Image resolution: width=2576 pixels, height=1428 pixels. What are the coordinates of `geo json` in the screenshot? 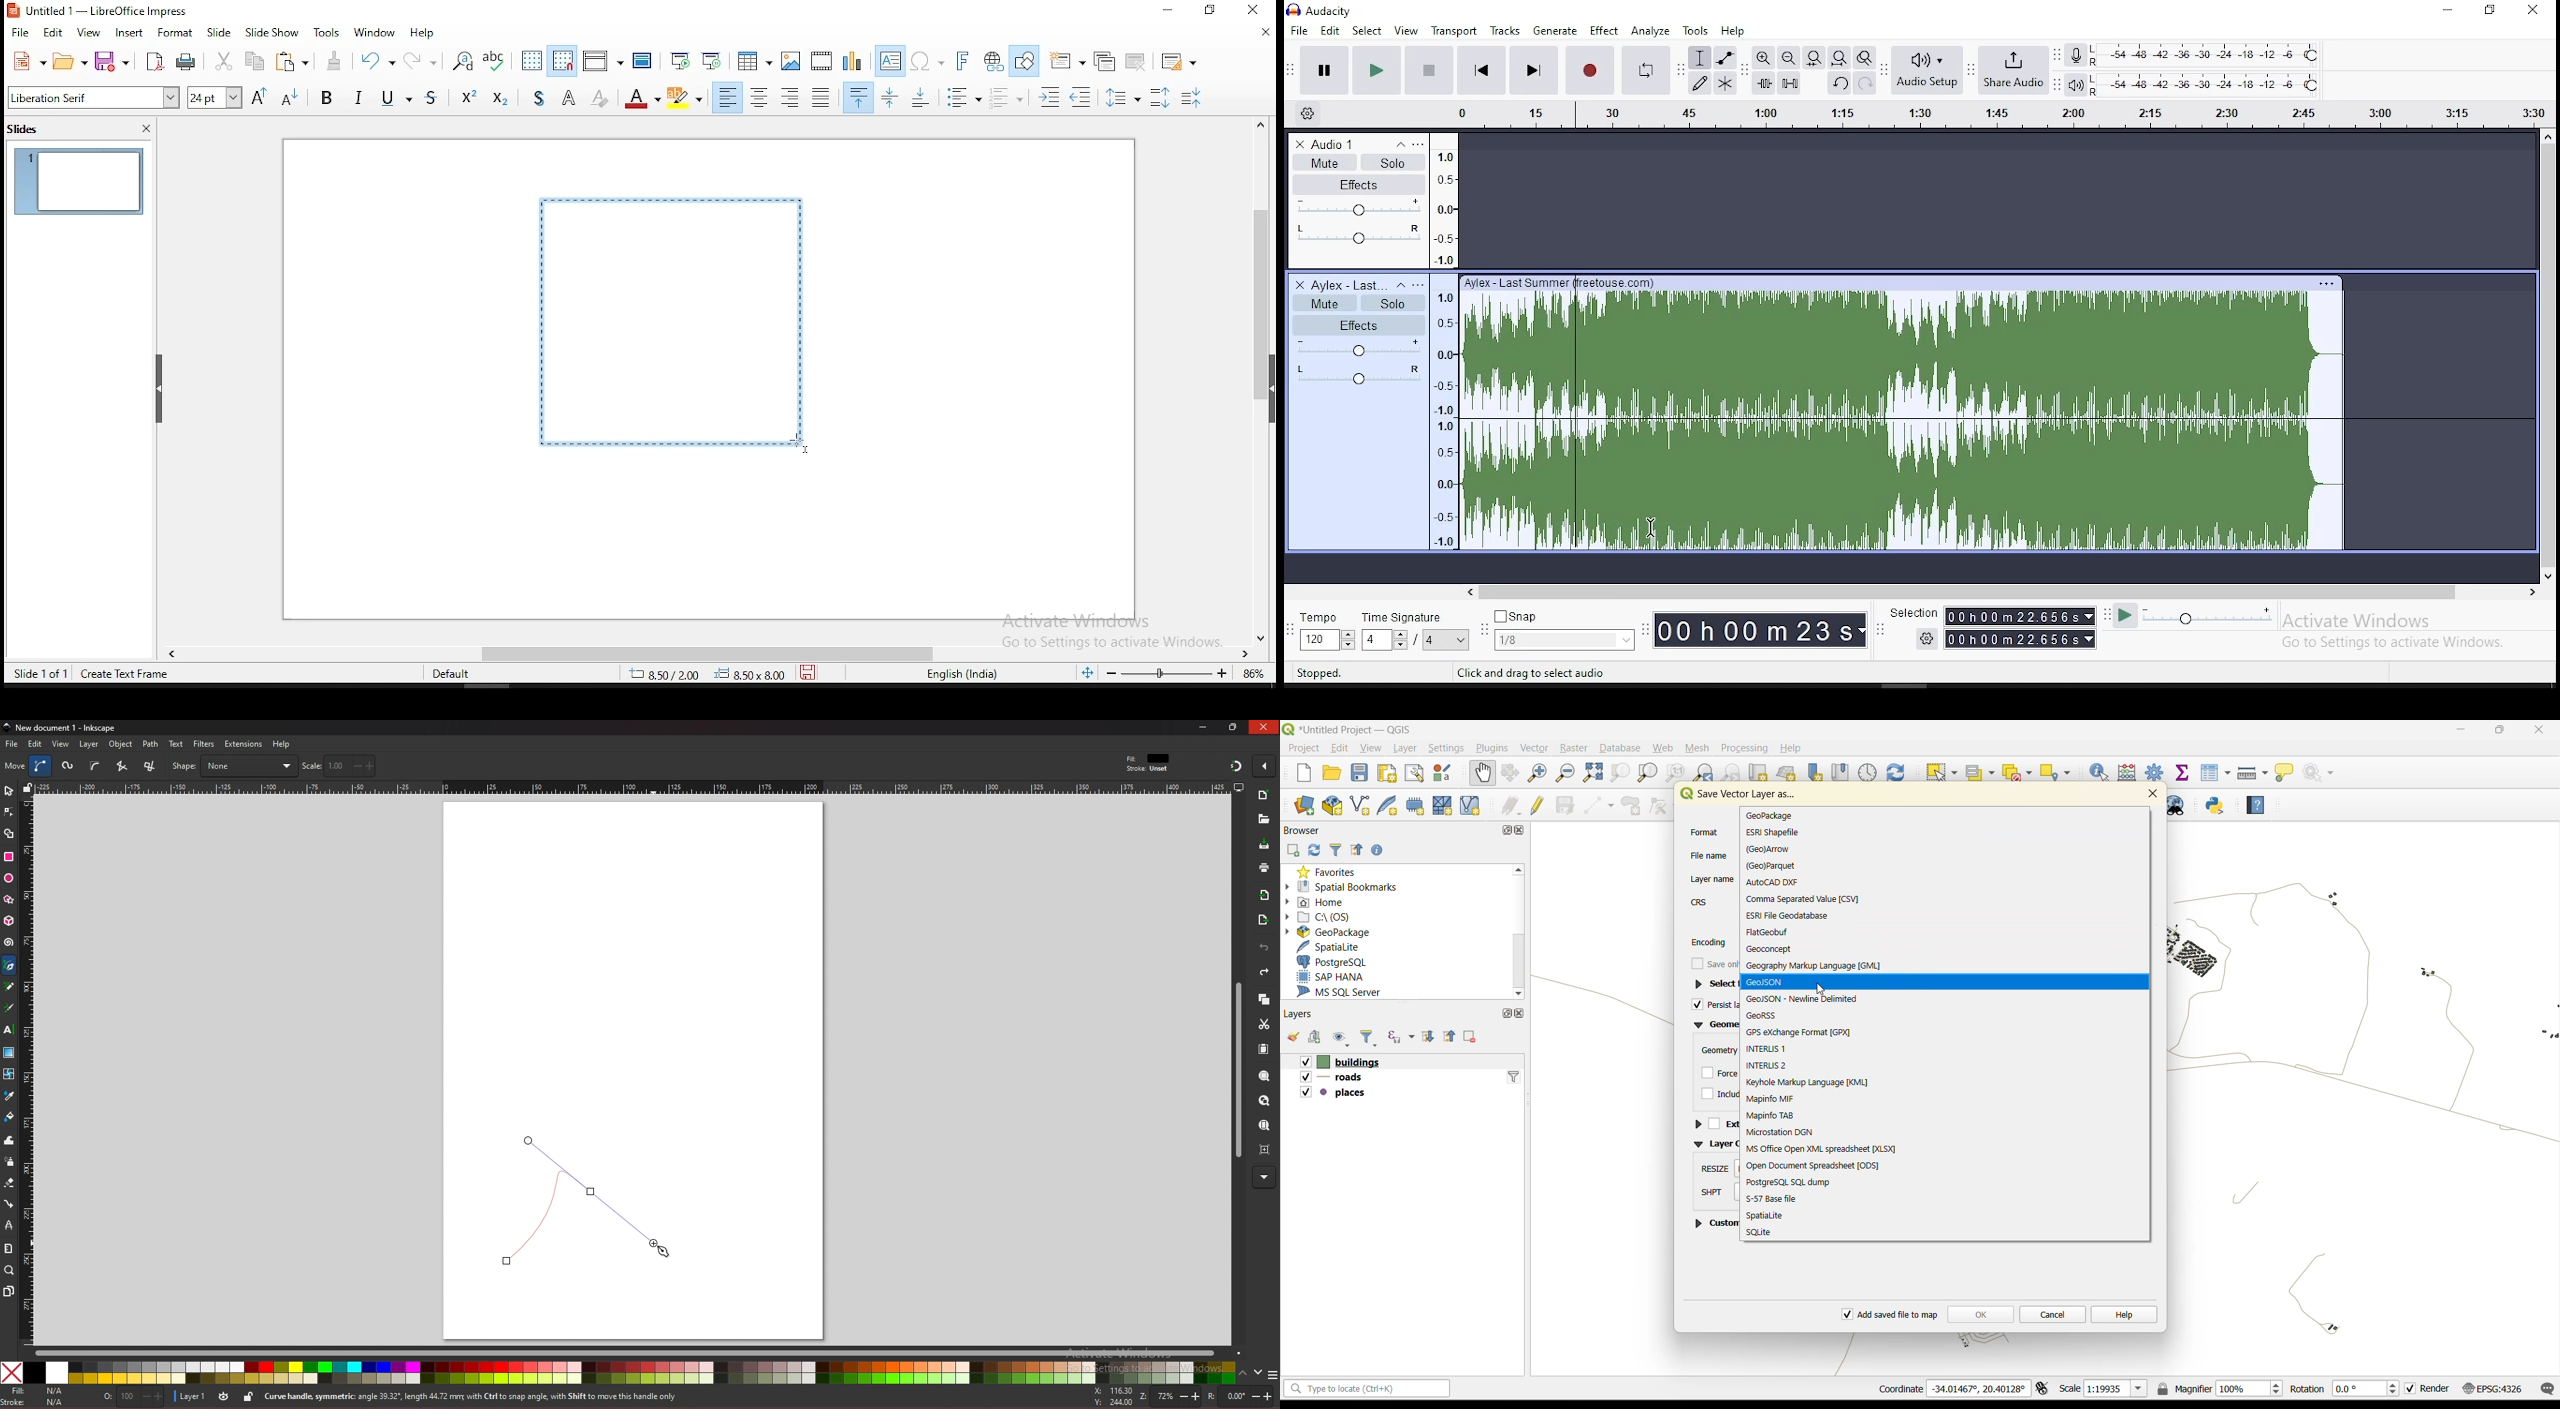 It's located at (1765, 983).